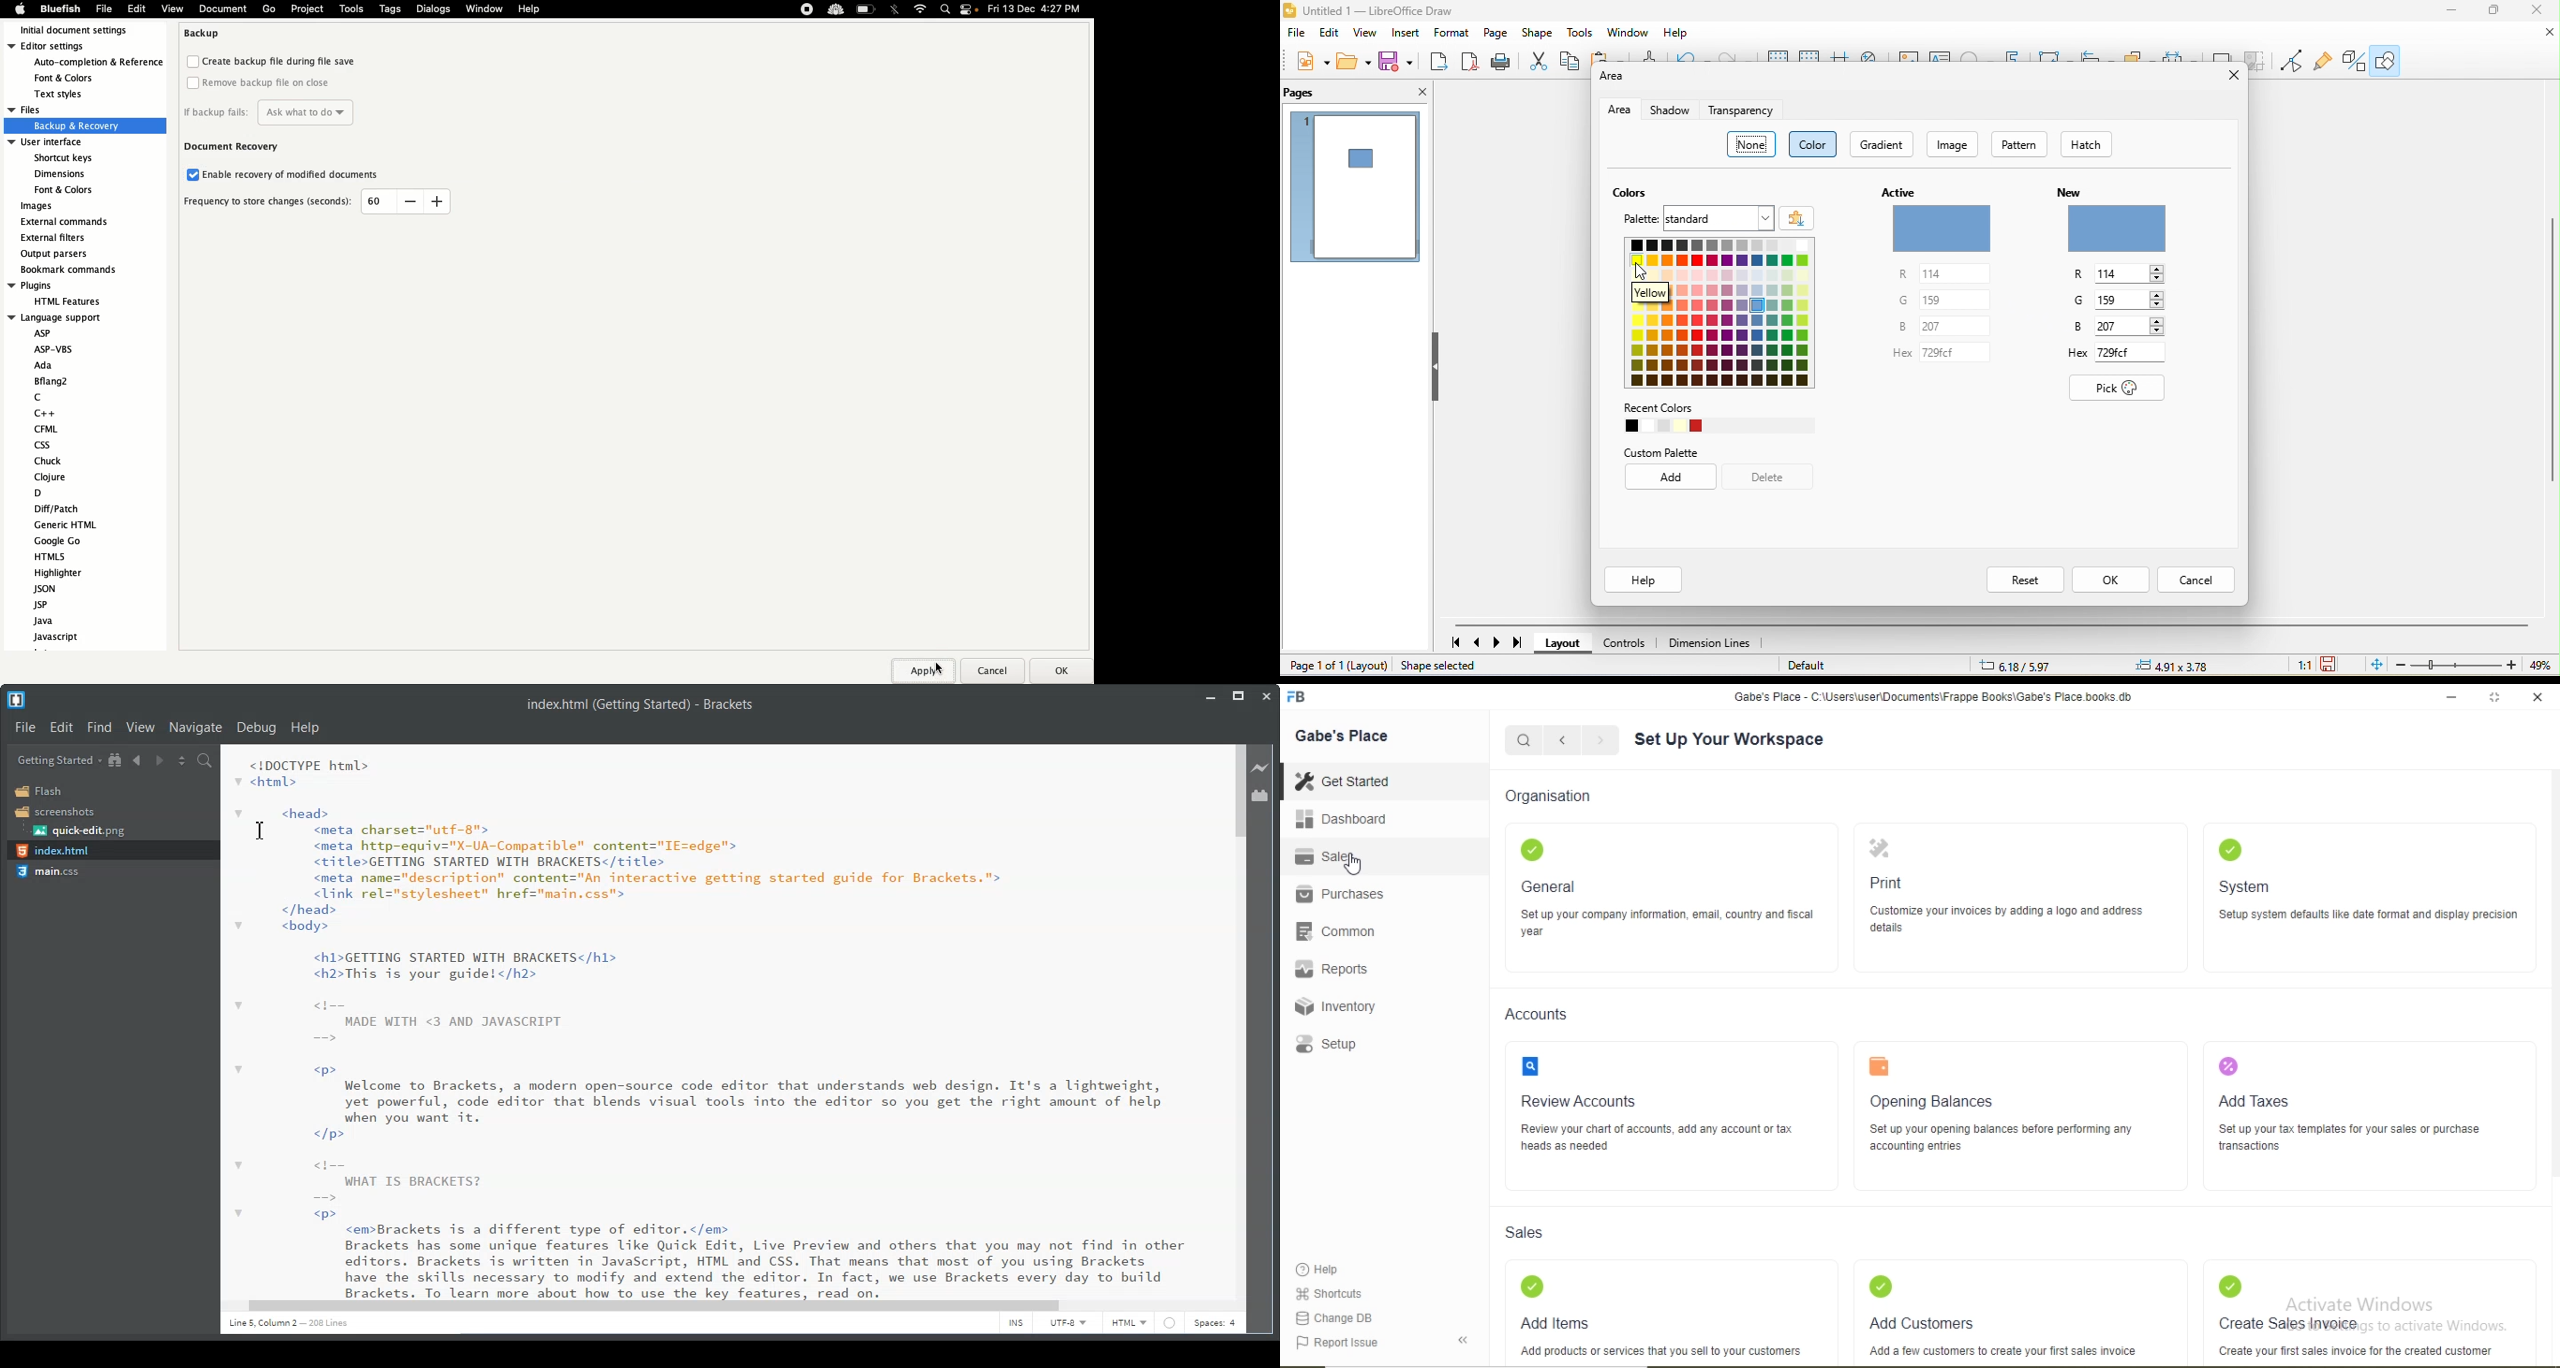 The height and width of the screenshot is (1372, 2576). Describe the element at coordinates (2451, 696) in the screenshot. I see `minimise` at that location.